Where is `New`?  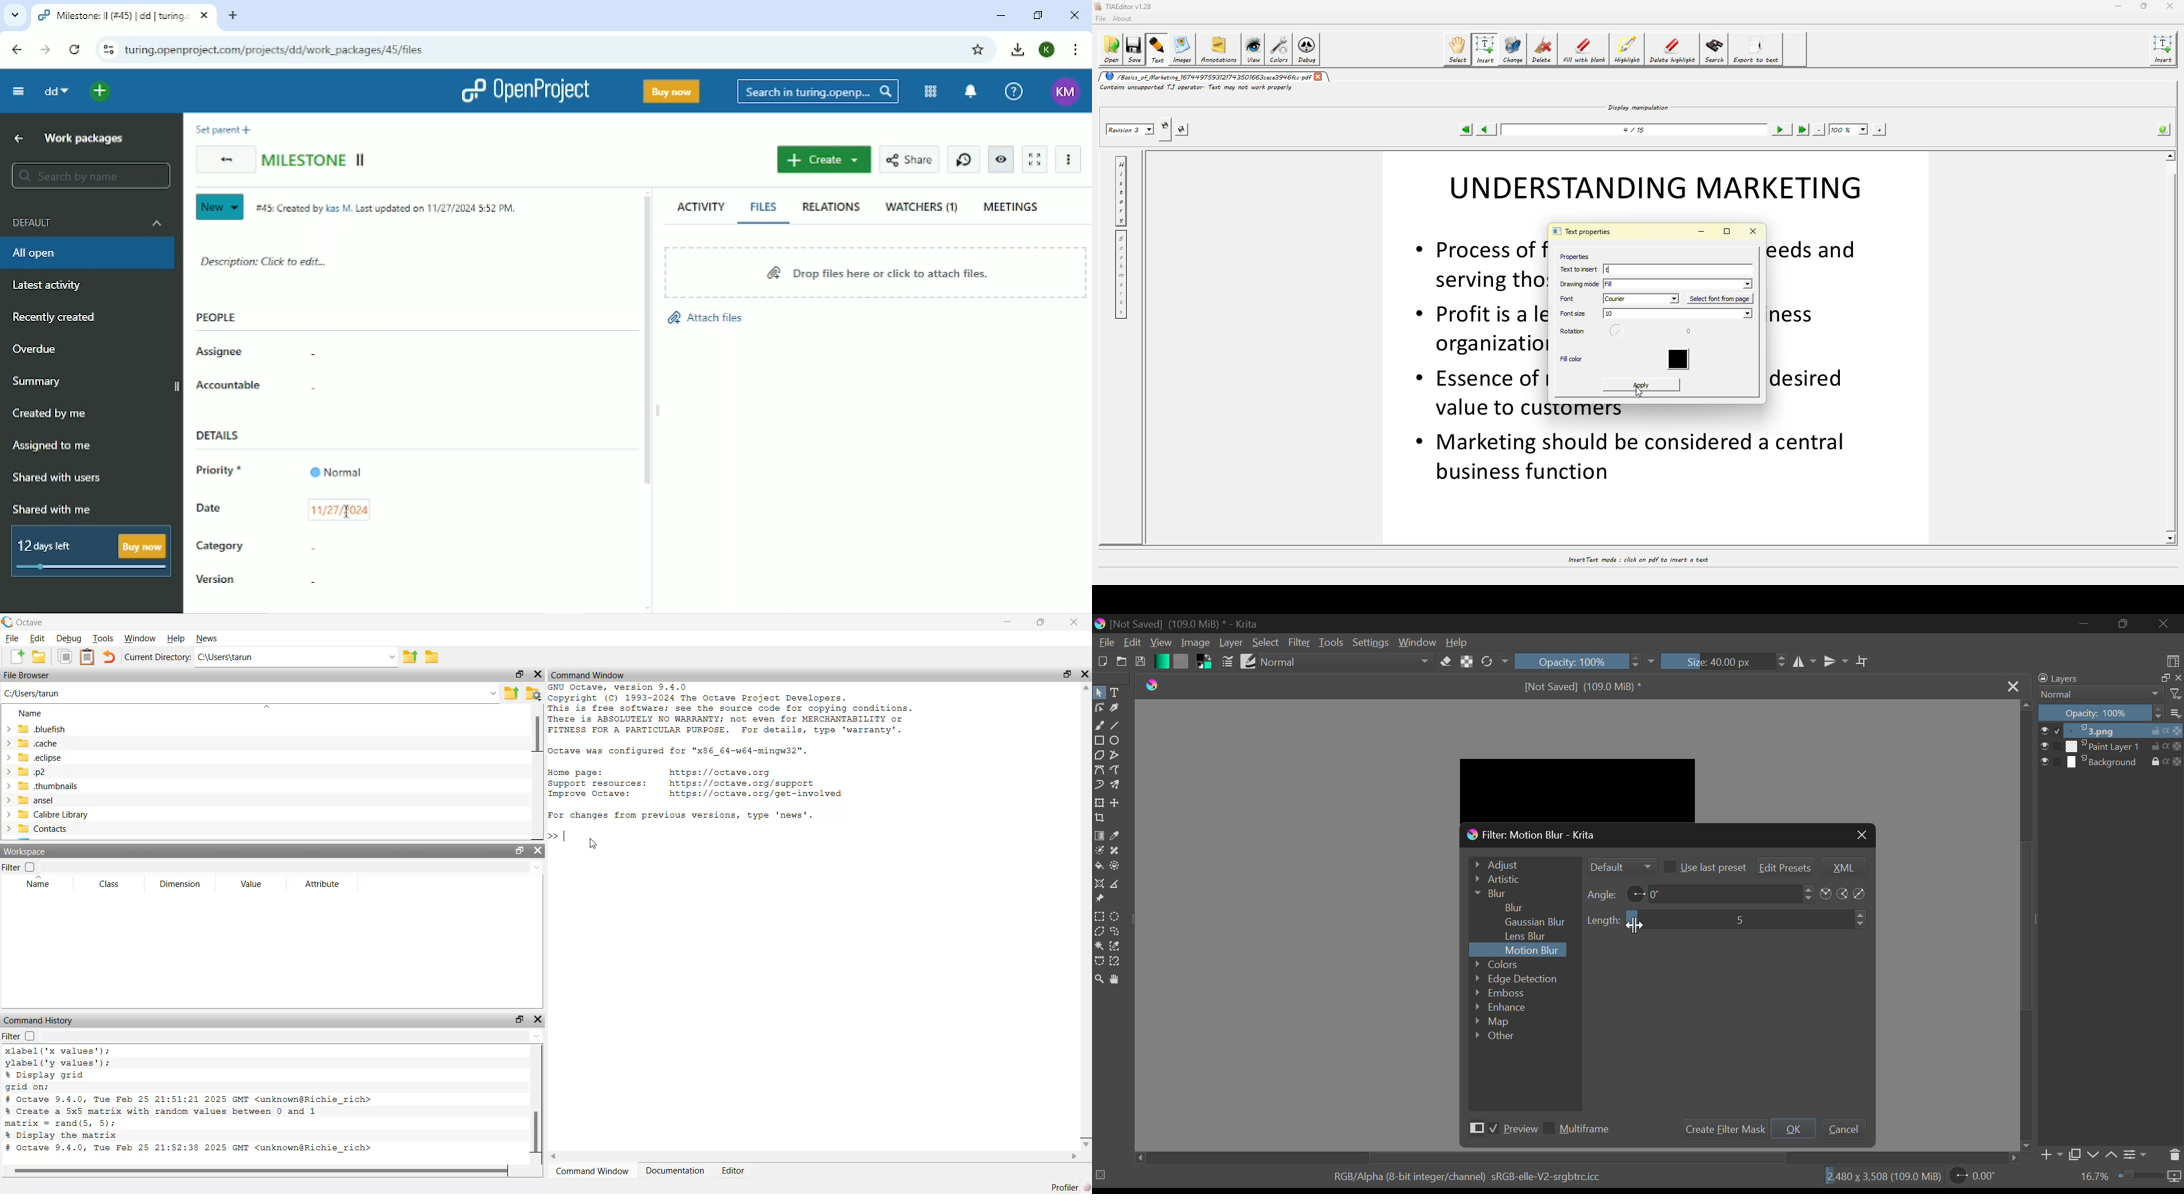 New is located at coordinates (1102, 662).